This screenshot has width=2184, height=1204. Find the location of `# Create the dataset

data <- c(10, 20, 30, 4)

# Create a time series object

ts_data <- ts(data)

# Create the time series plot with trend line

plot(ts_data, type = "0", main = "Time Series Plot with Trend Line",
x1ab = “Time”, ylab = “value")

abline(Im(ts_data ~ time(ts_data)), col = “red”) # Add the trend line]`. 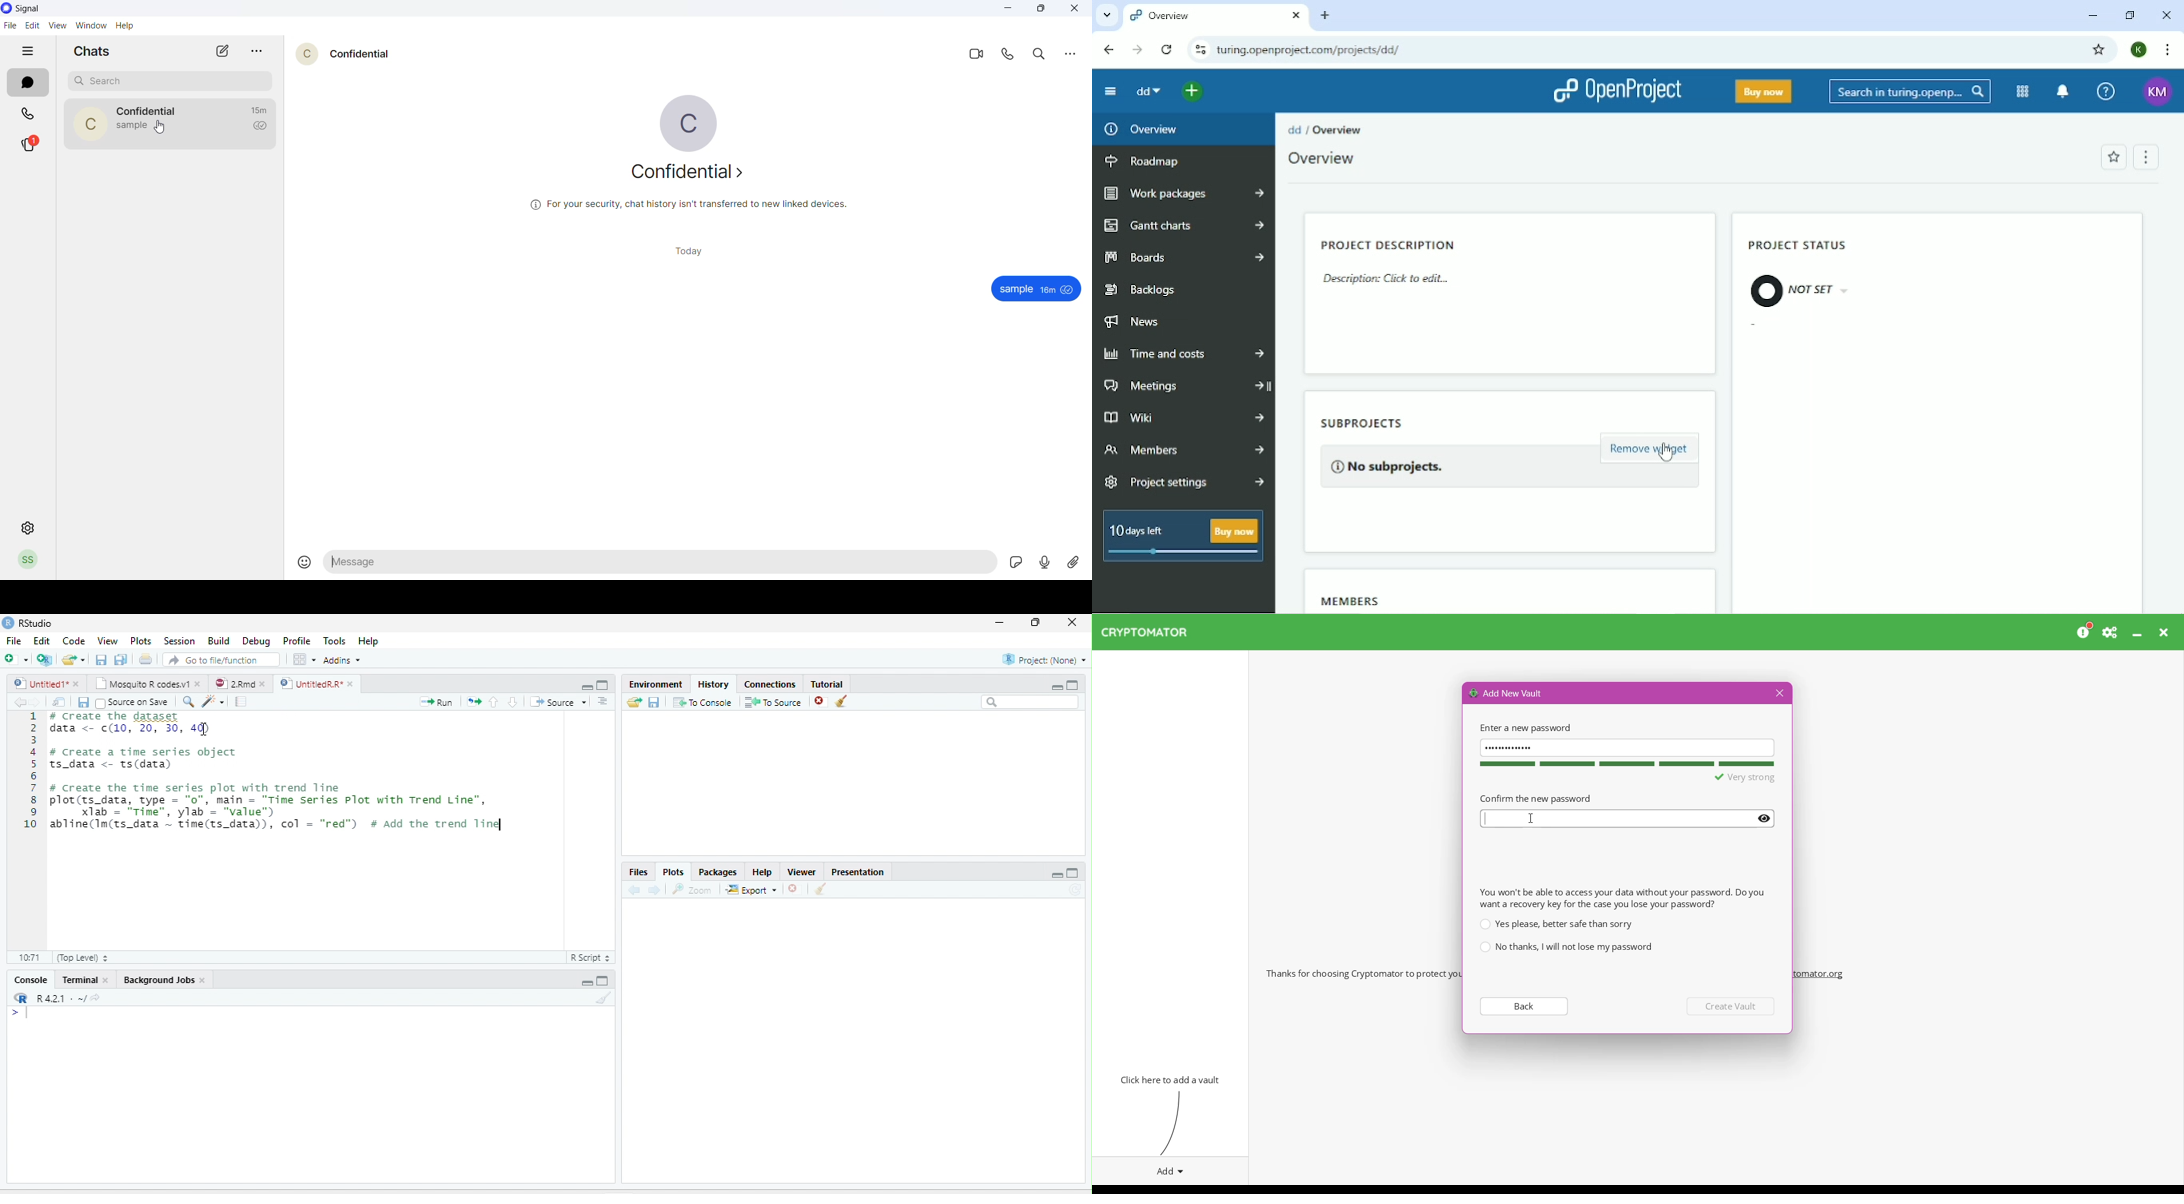

# Create the dataset

data <- c(10, 20, 30, 4)

# Create a time series object

ts_data <- ts(data)

# Create the time series plot with trend line

plot(ts_data, type = "0", main = "Time Series Plot with Trend Line",
x1ab = “Time”, ylab = “value")

abline(Im(ts_data ~ time(ts_data)), col = “red”) # Add the trend line] is located at coordinates (284, 773).